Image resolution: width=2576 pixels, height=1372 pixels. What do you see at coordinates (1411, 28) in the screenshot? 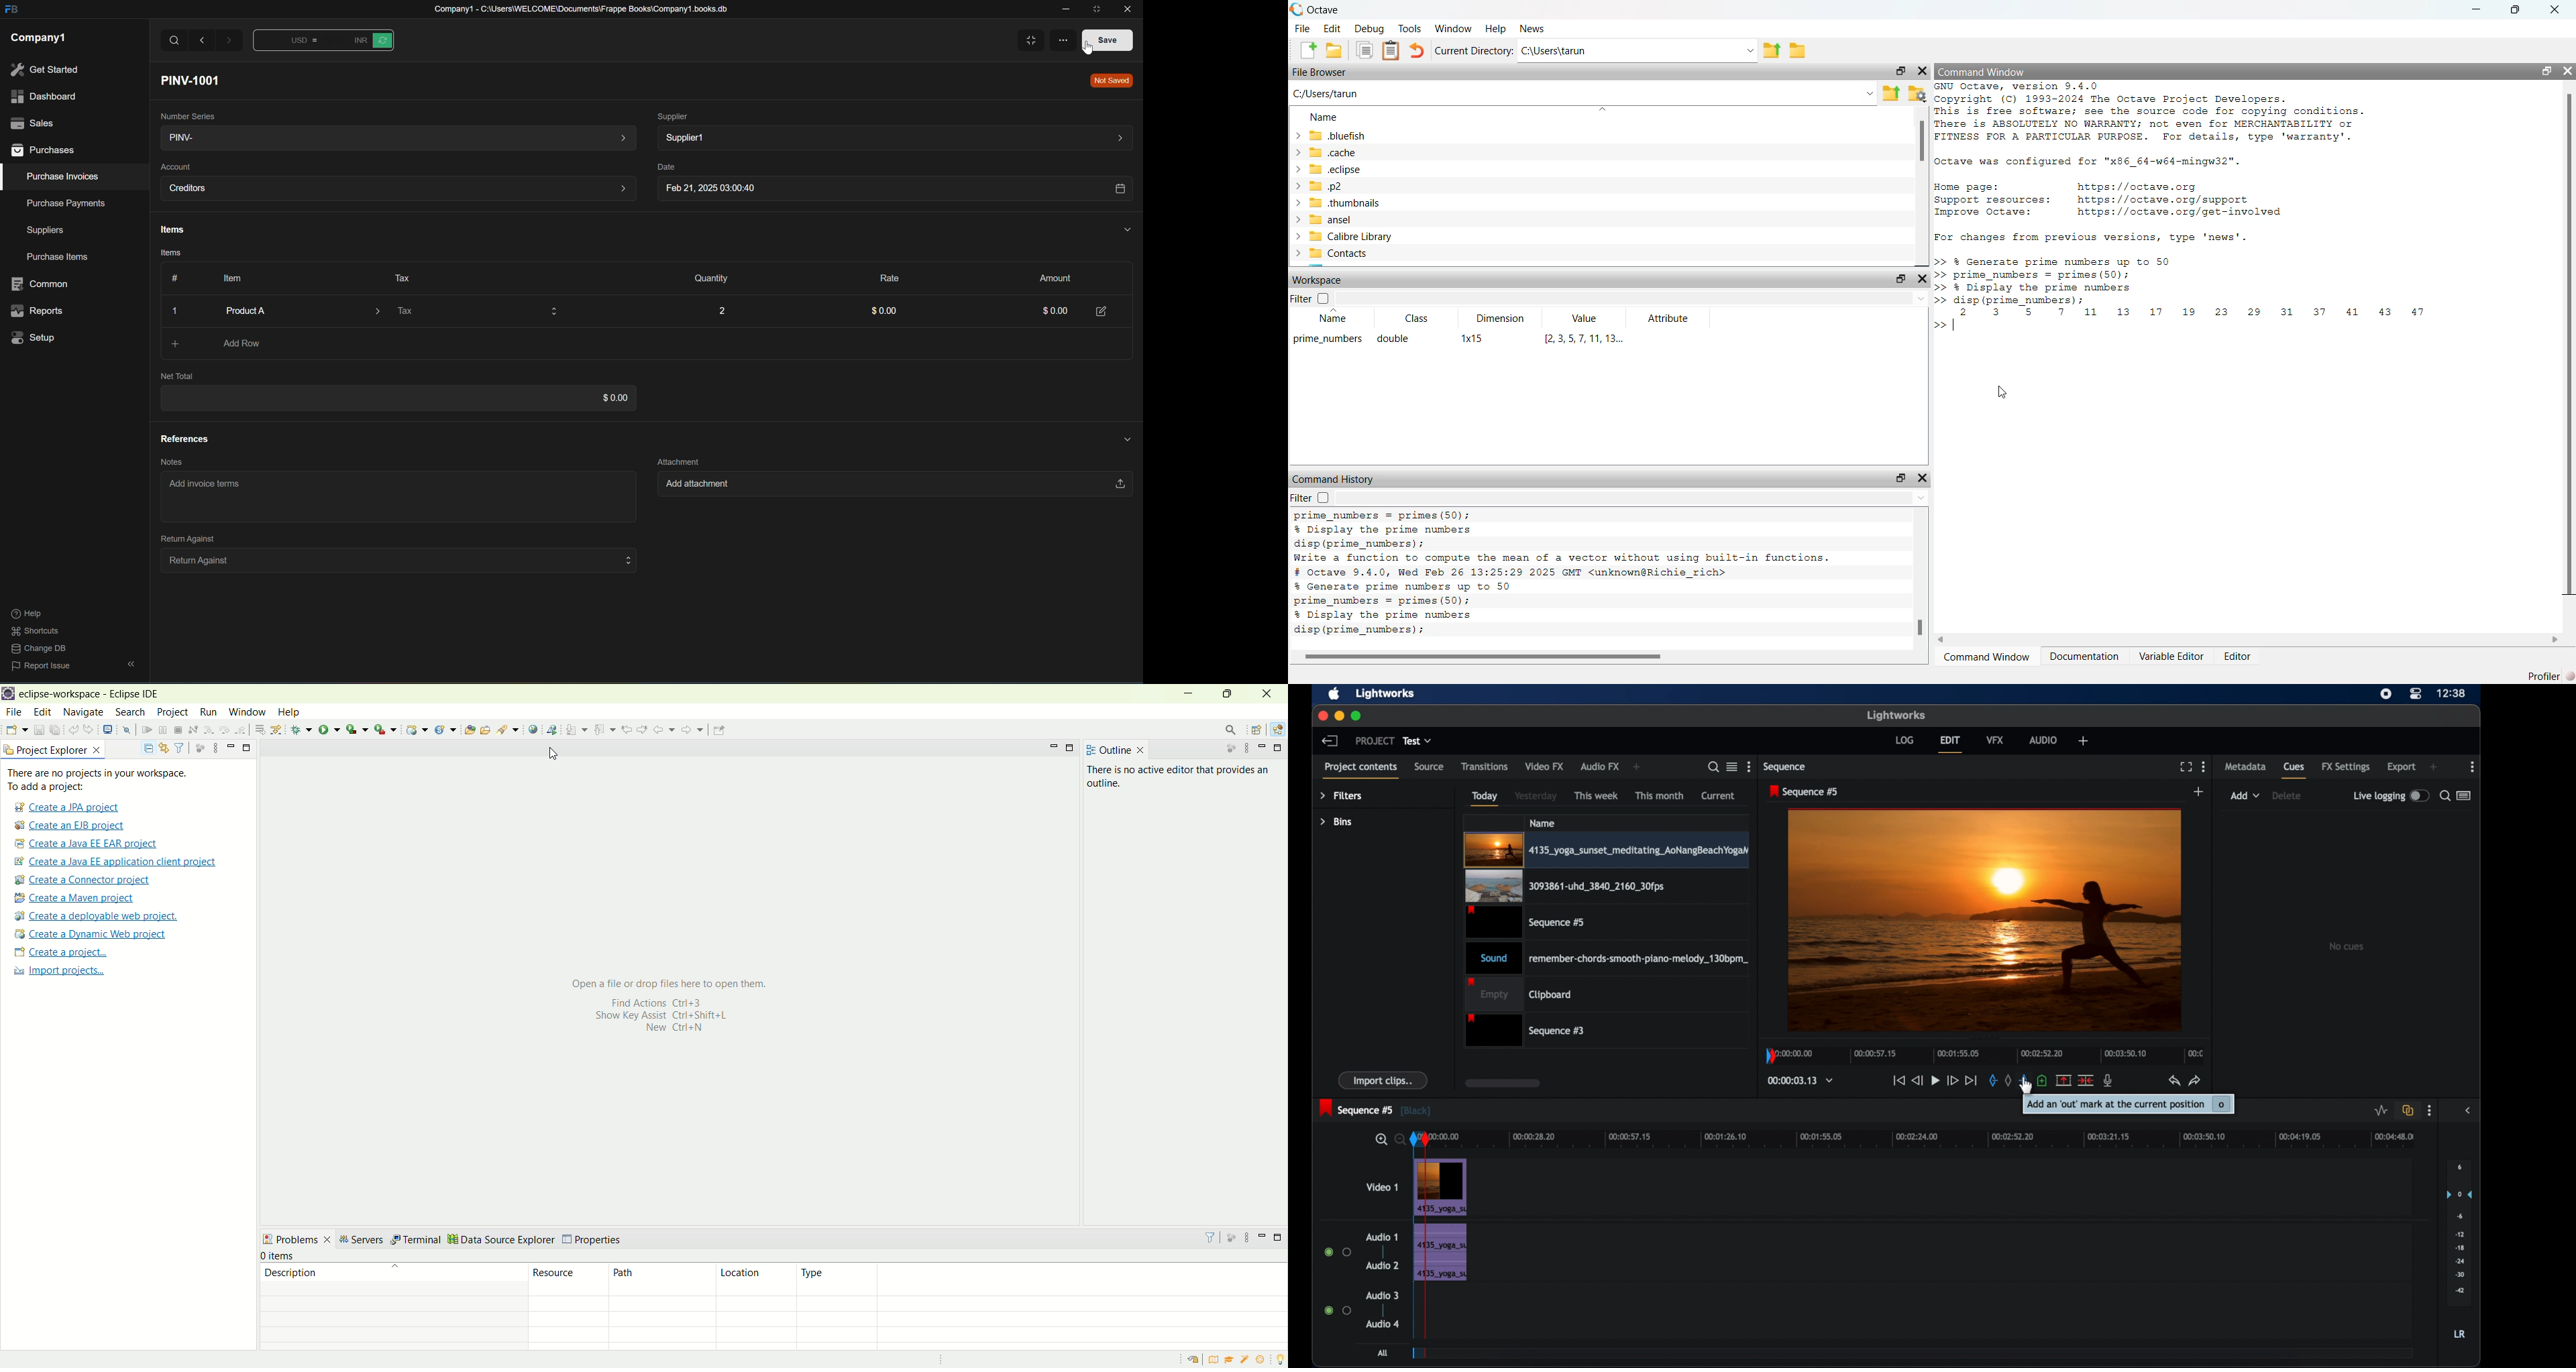
I see `tools` at bounding box center [1411, 28].